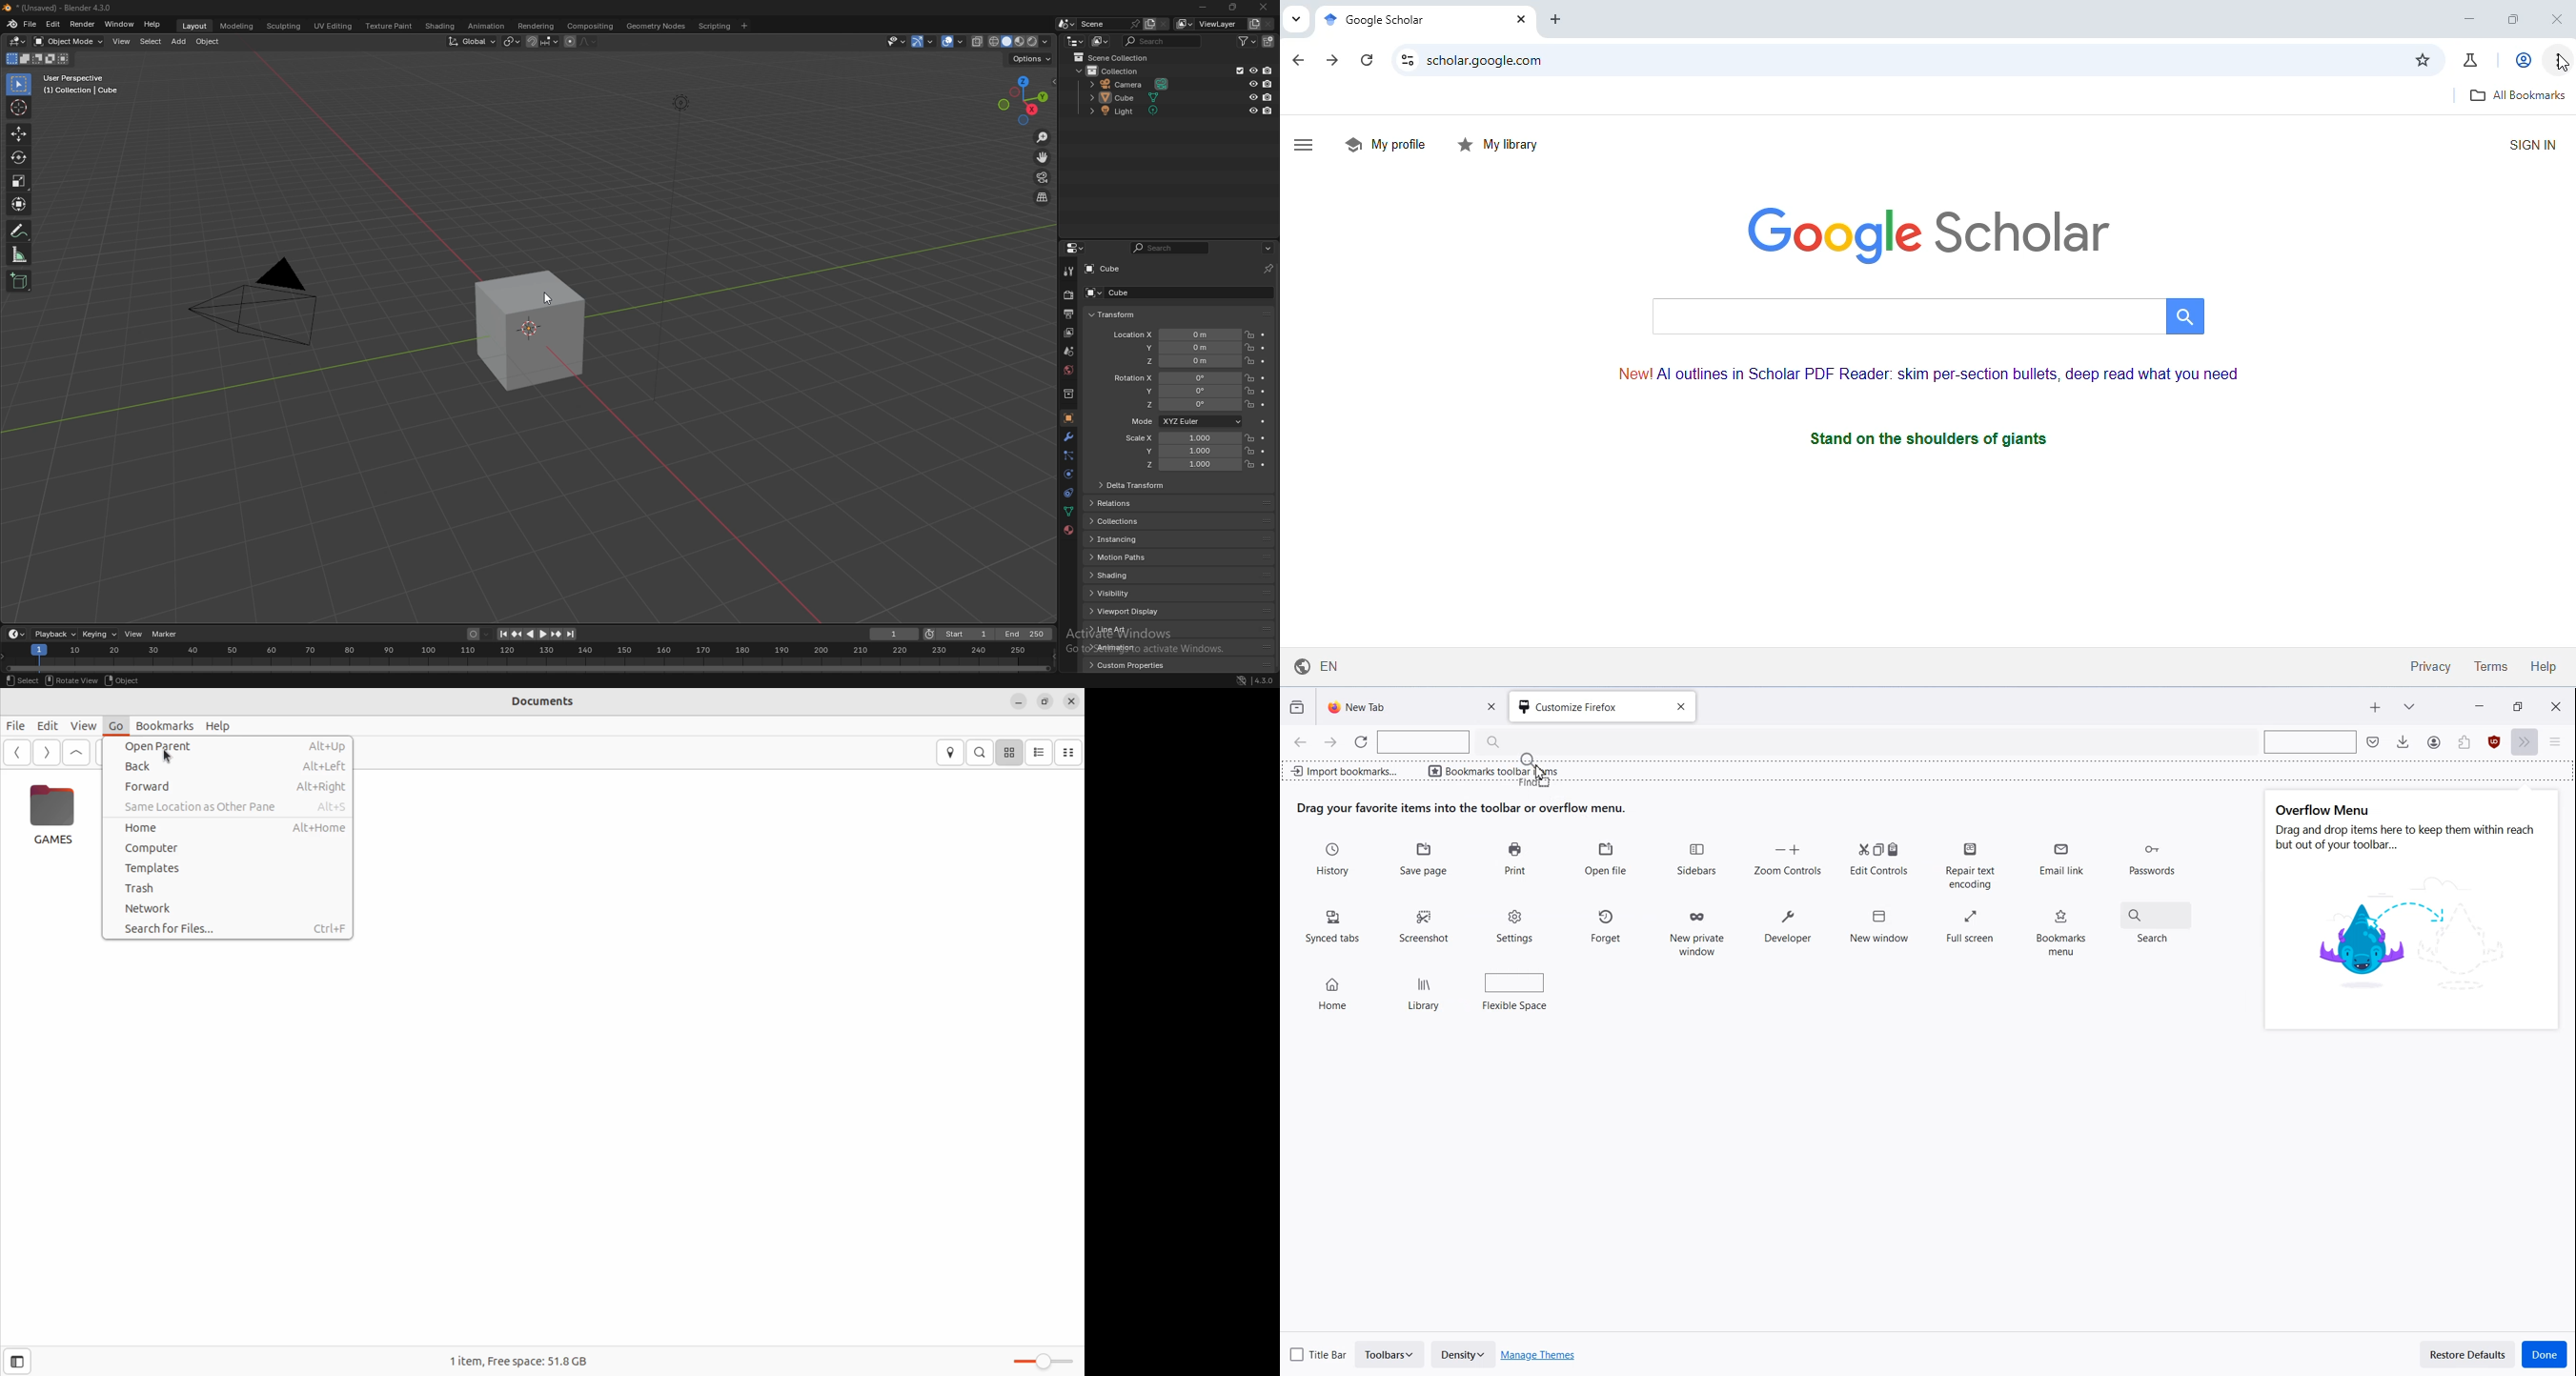  I want to click on options, so click(1268, 249).